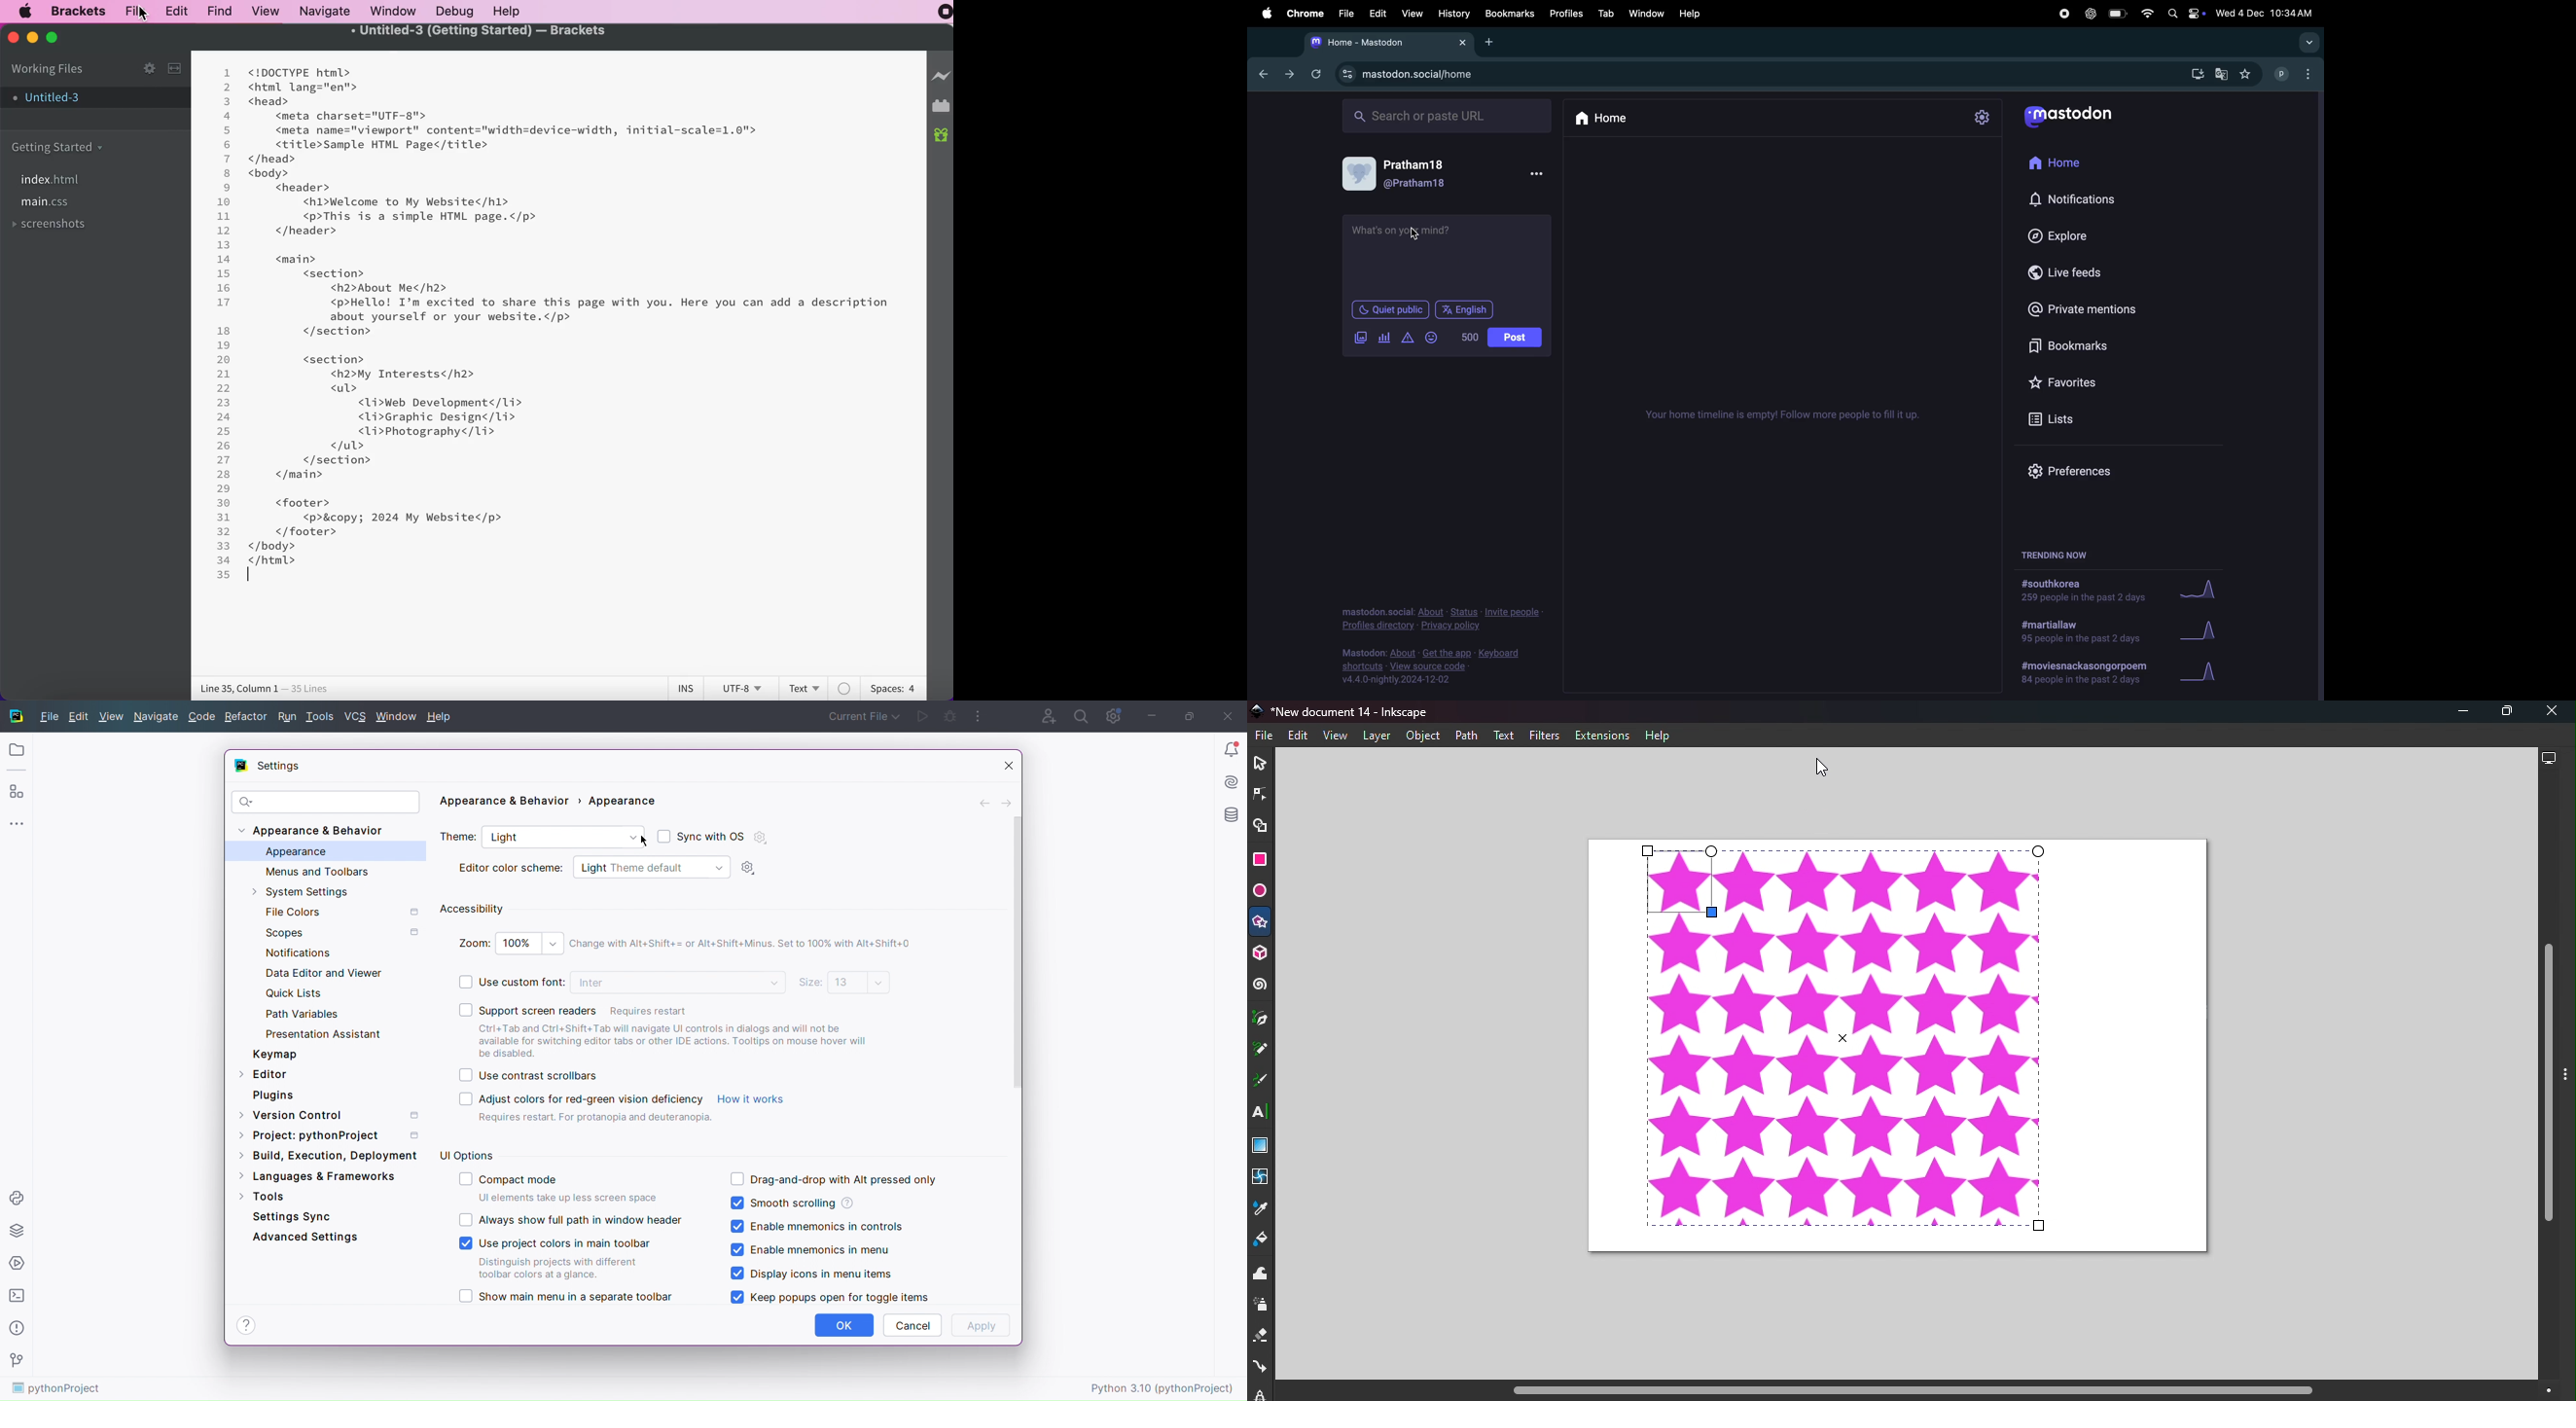 The width and height of the screenshot is (2576, 1428). I want to click on 3D box tool, so click(1263, 953).